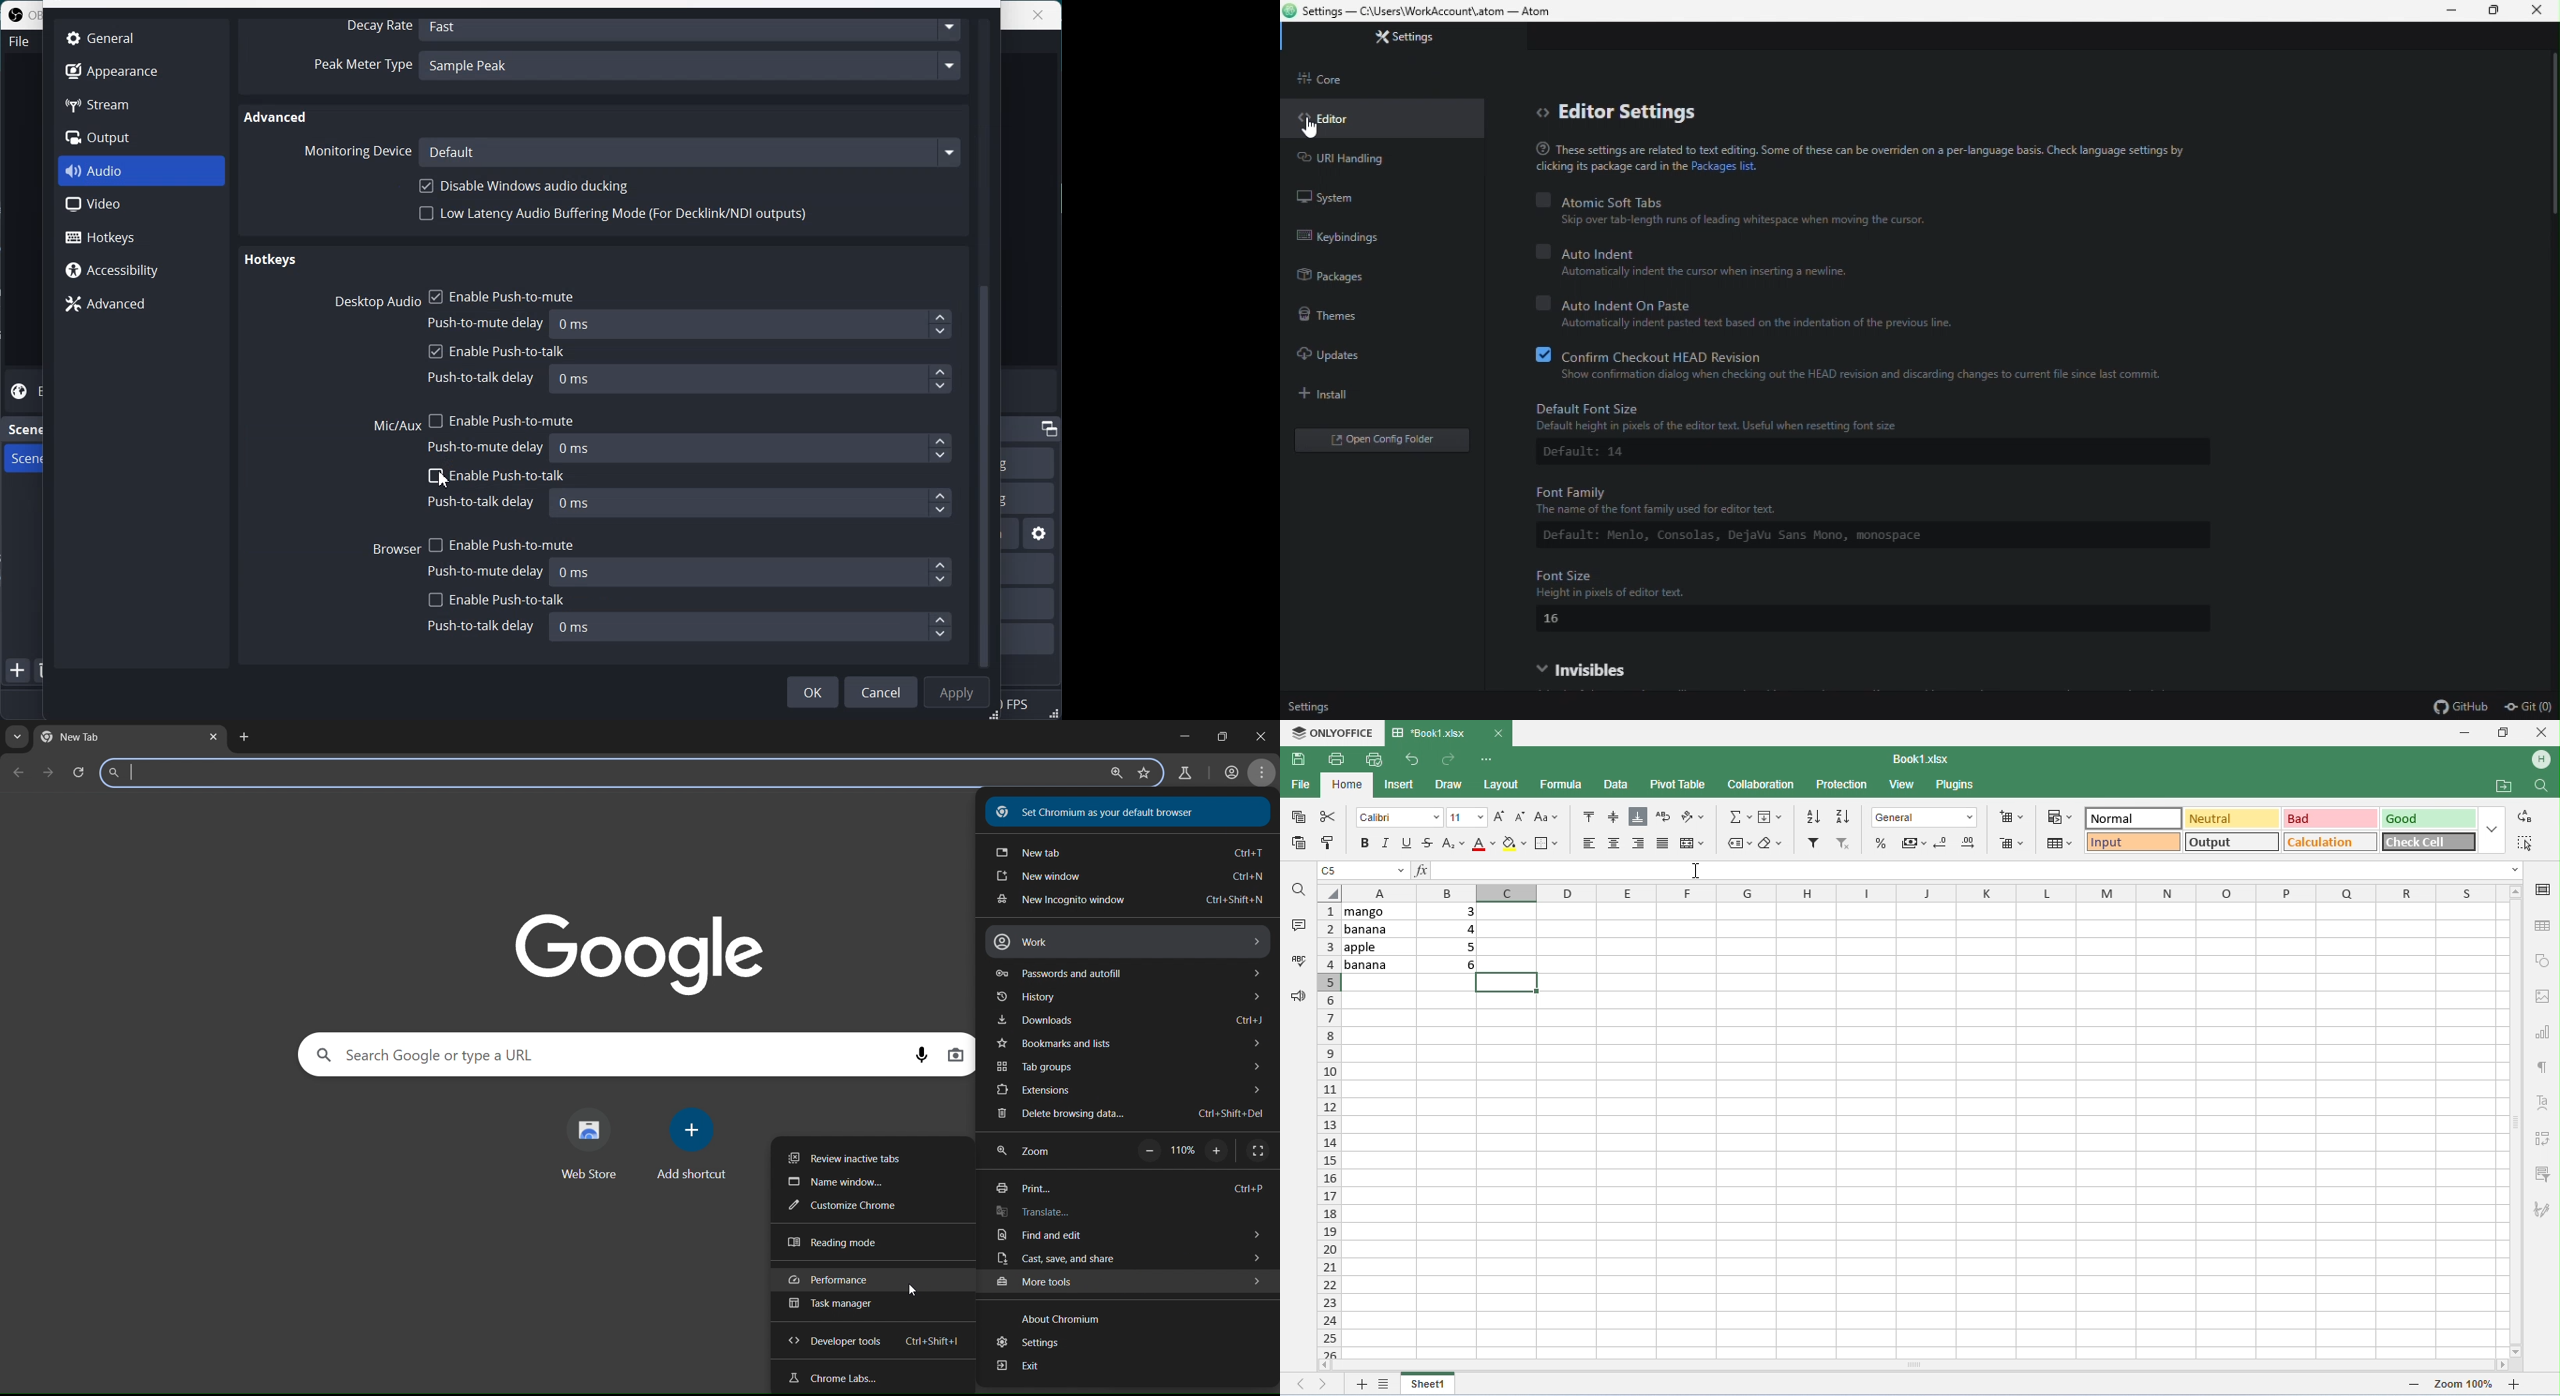  Describe the element at coordinates (1182, 1152) in the screenshot. I see `110%` at that location.